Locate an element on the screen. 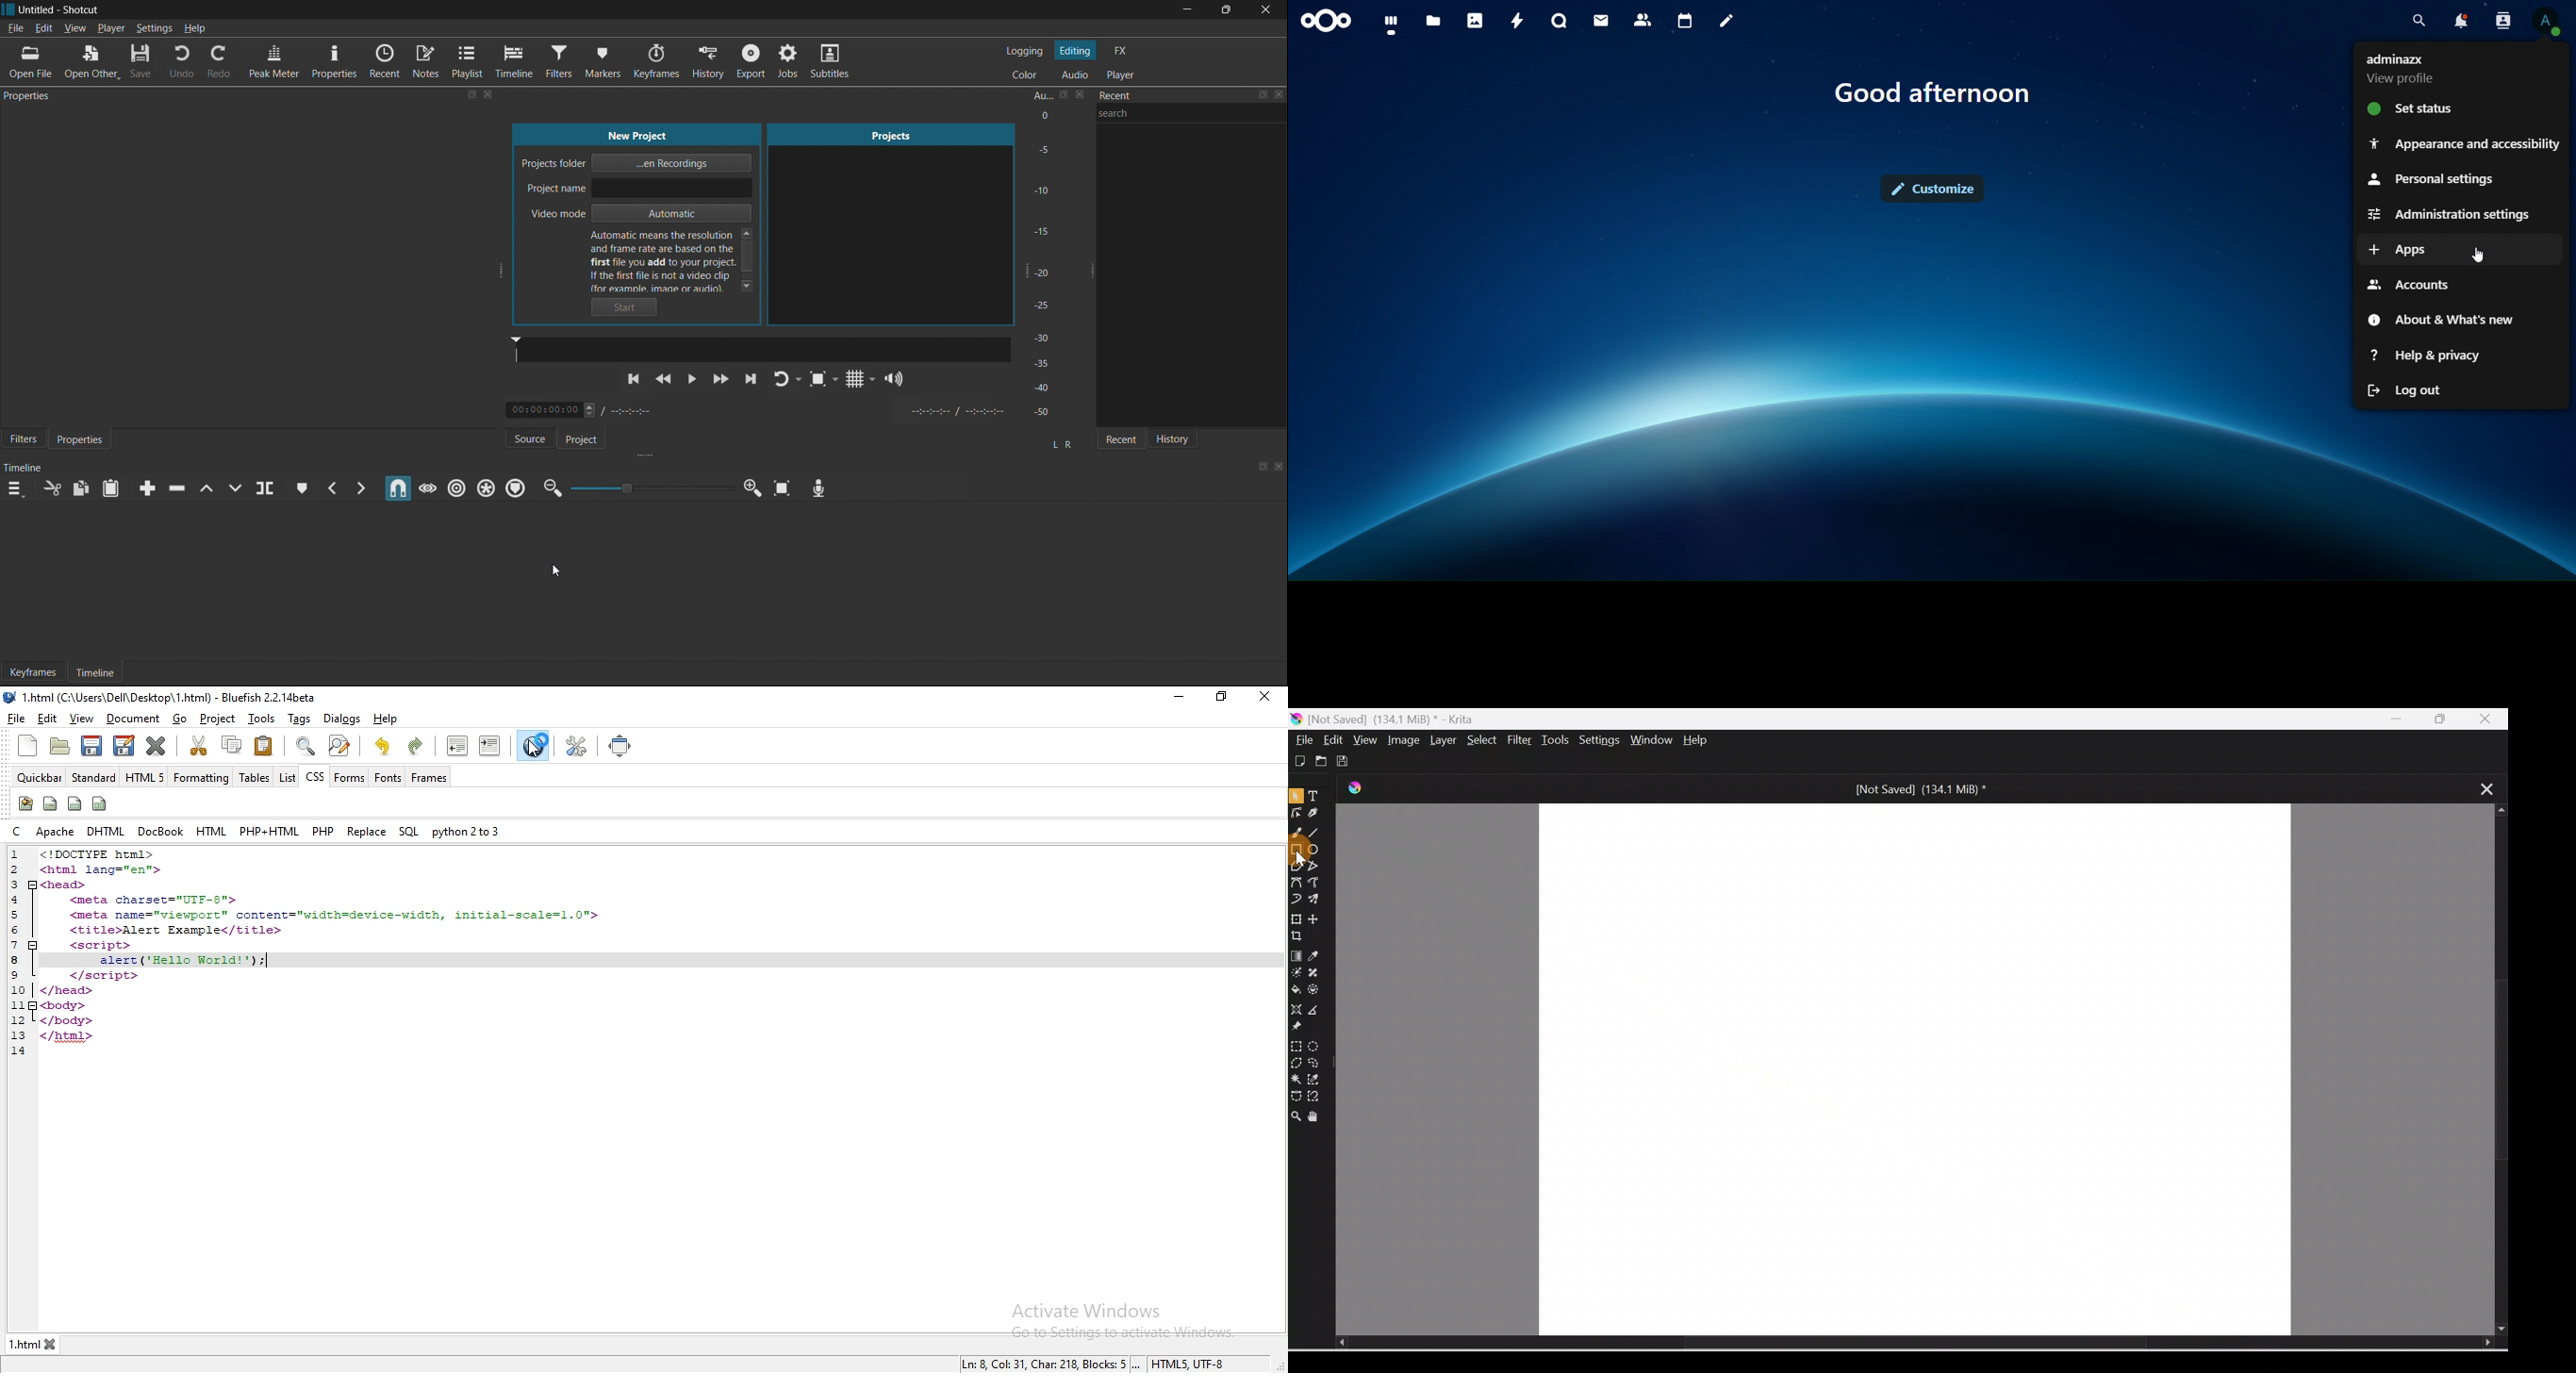 Image resolution: width=2576 pixels, height=1400 pixels. Overwrite is located at coordinates (241, 487).